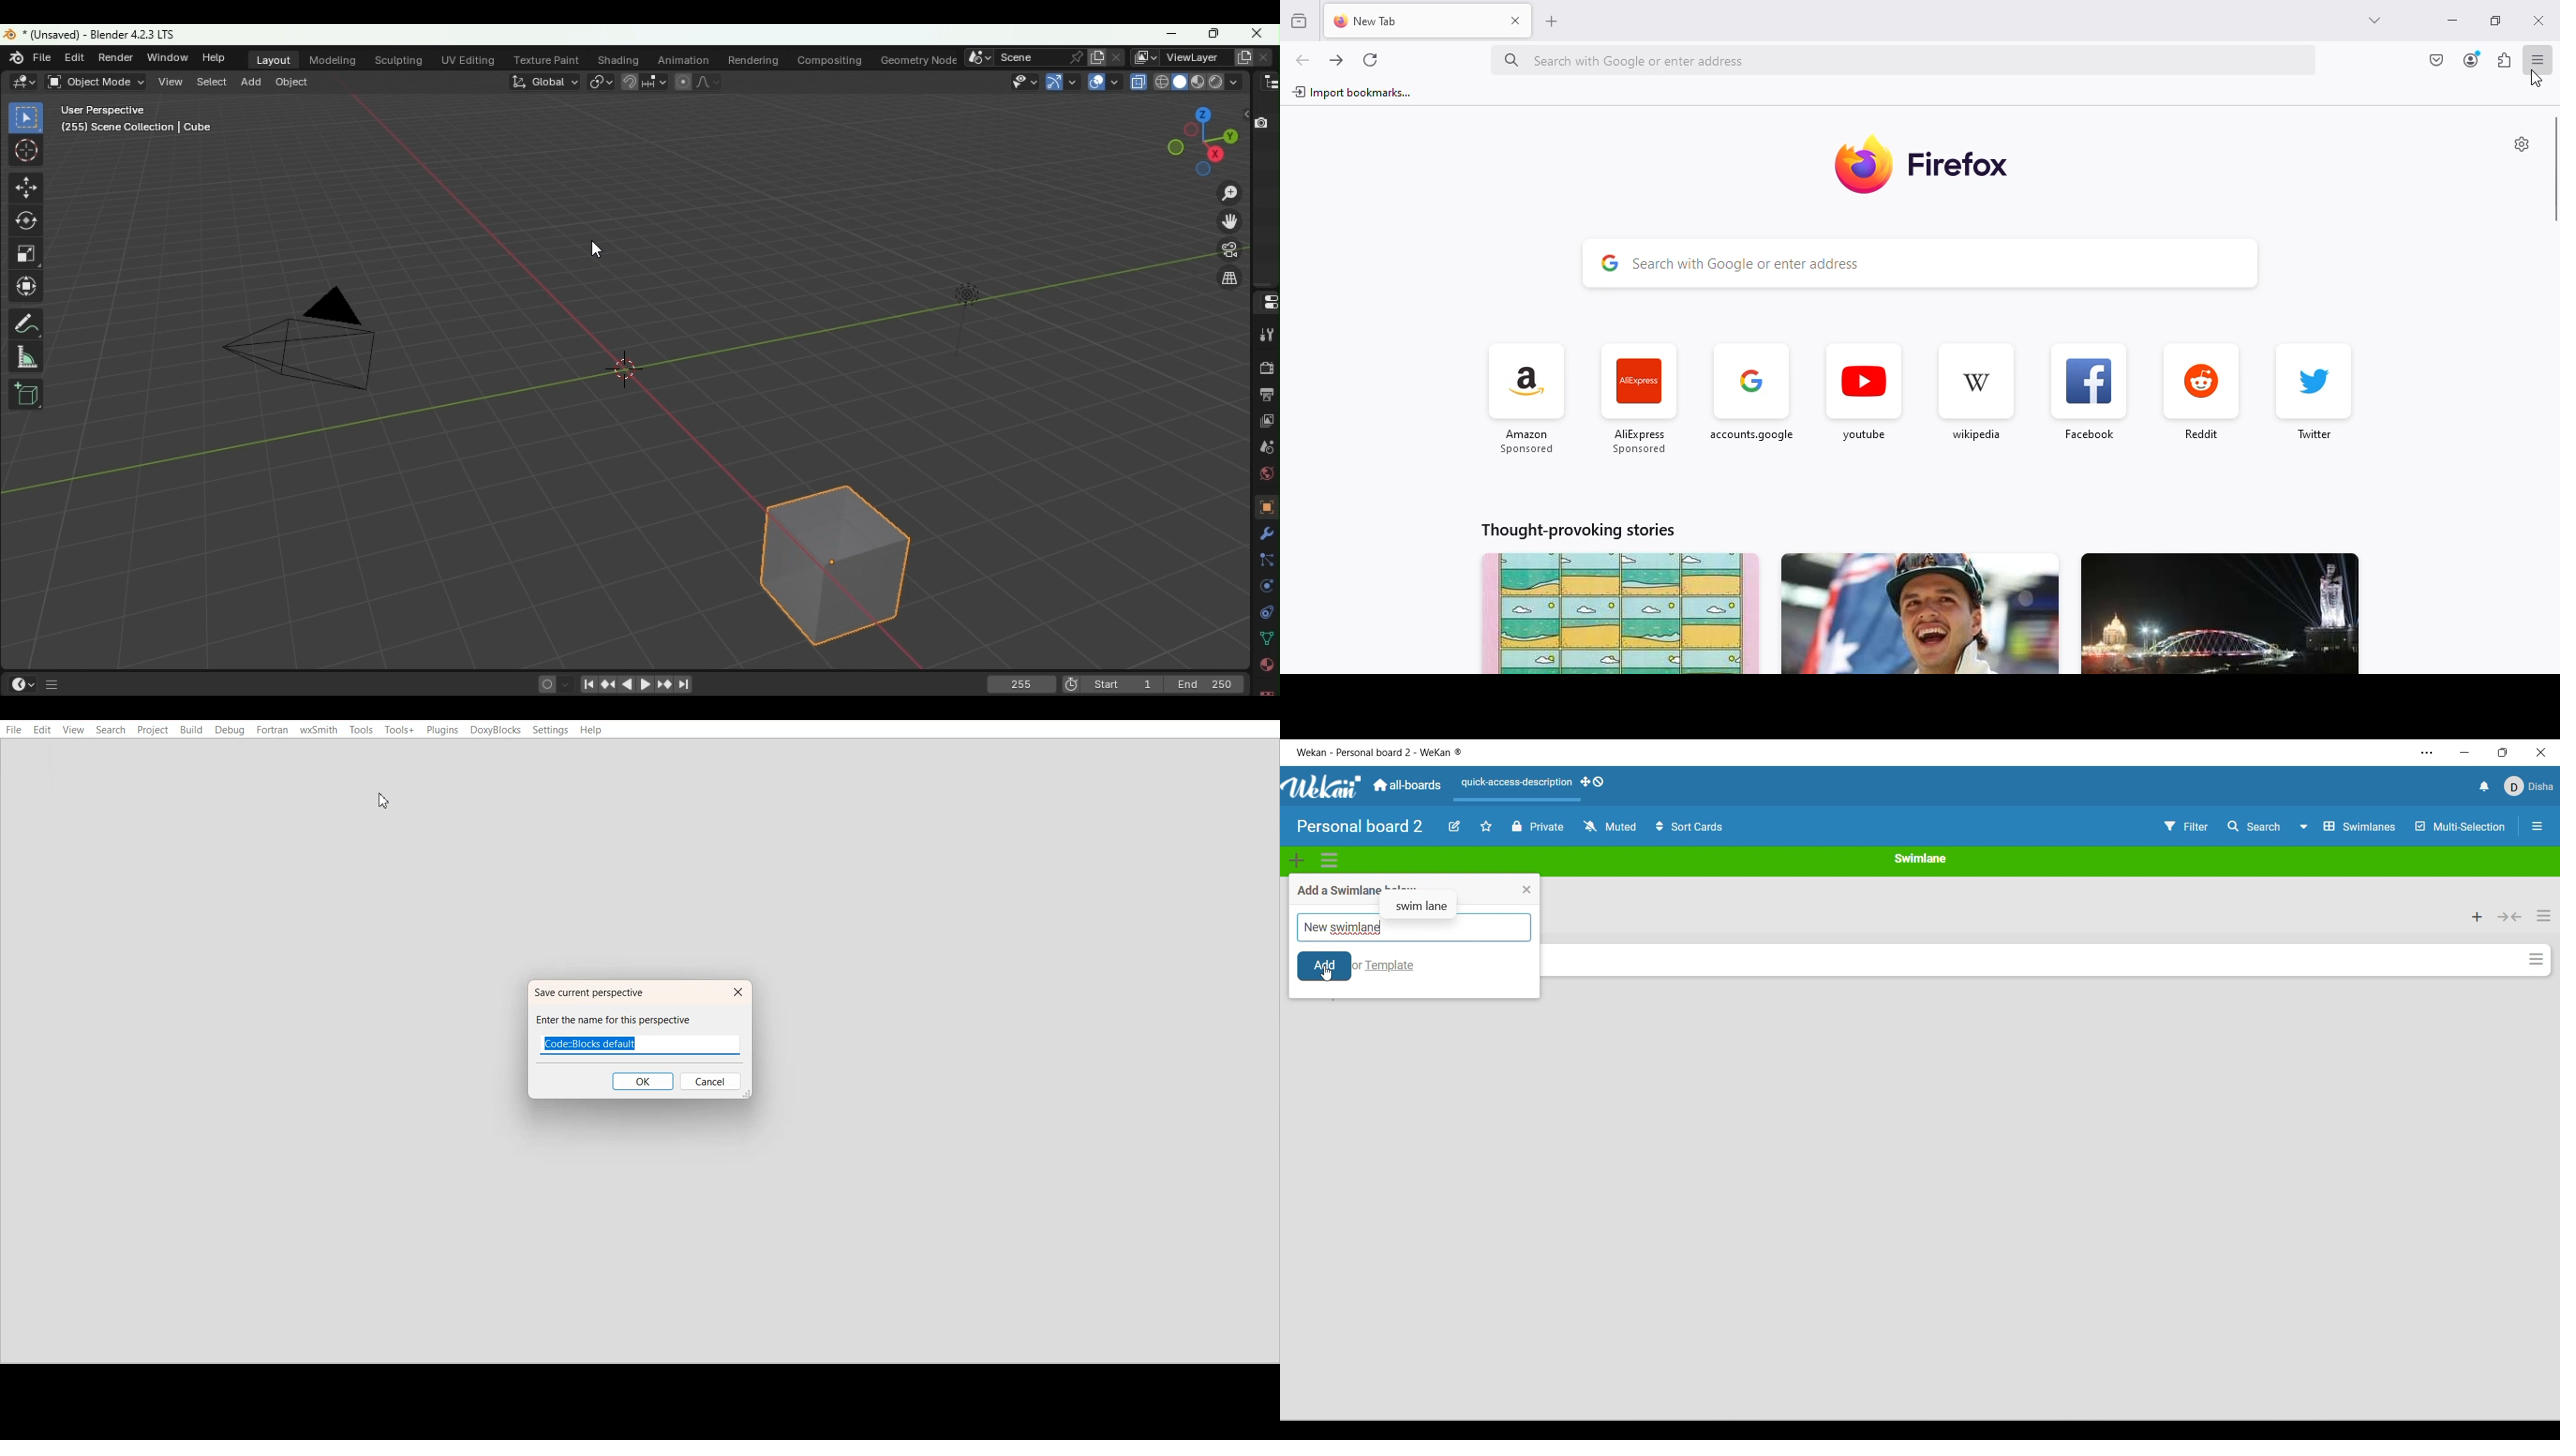  What do you see at coordinates (273, 730) in the screenshot?
I see `Fortran` at bounding box center [273, 730].